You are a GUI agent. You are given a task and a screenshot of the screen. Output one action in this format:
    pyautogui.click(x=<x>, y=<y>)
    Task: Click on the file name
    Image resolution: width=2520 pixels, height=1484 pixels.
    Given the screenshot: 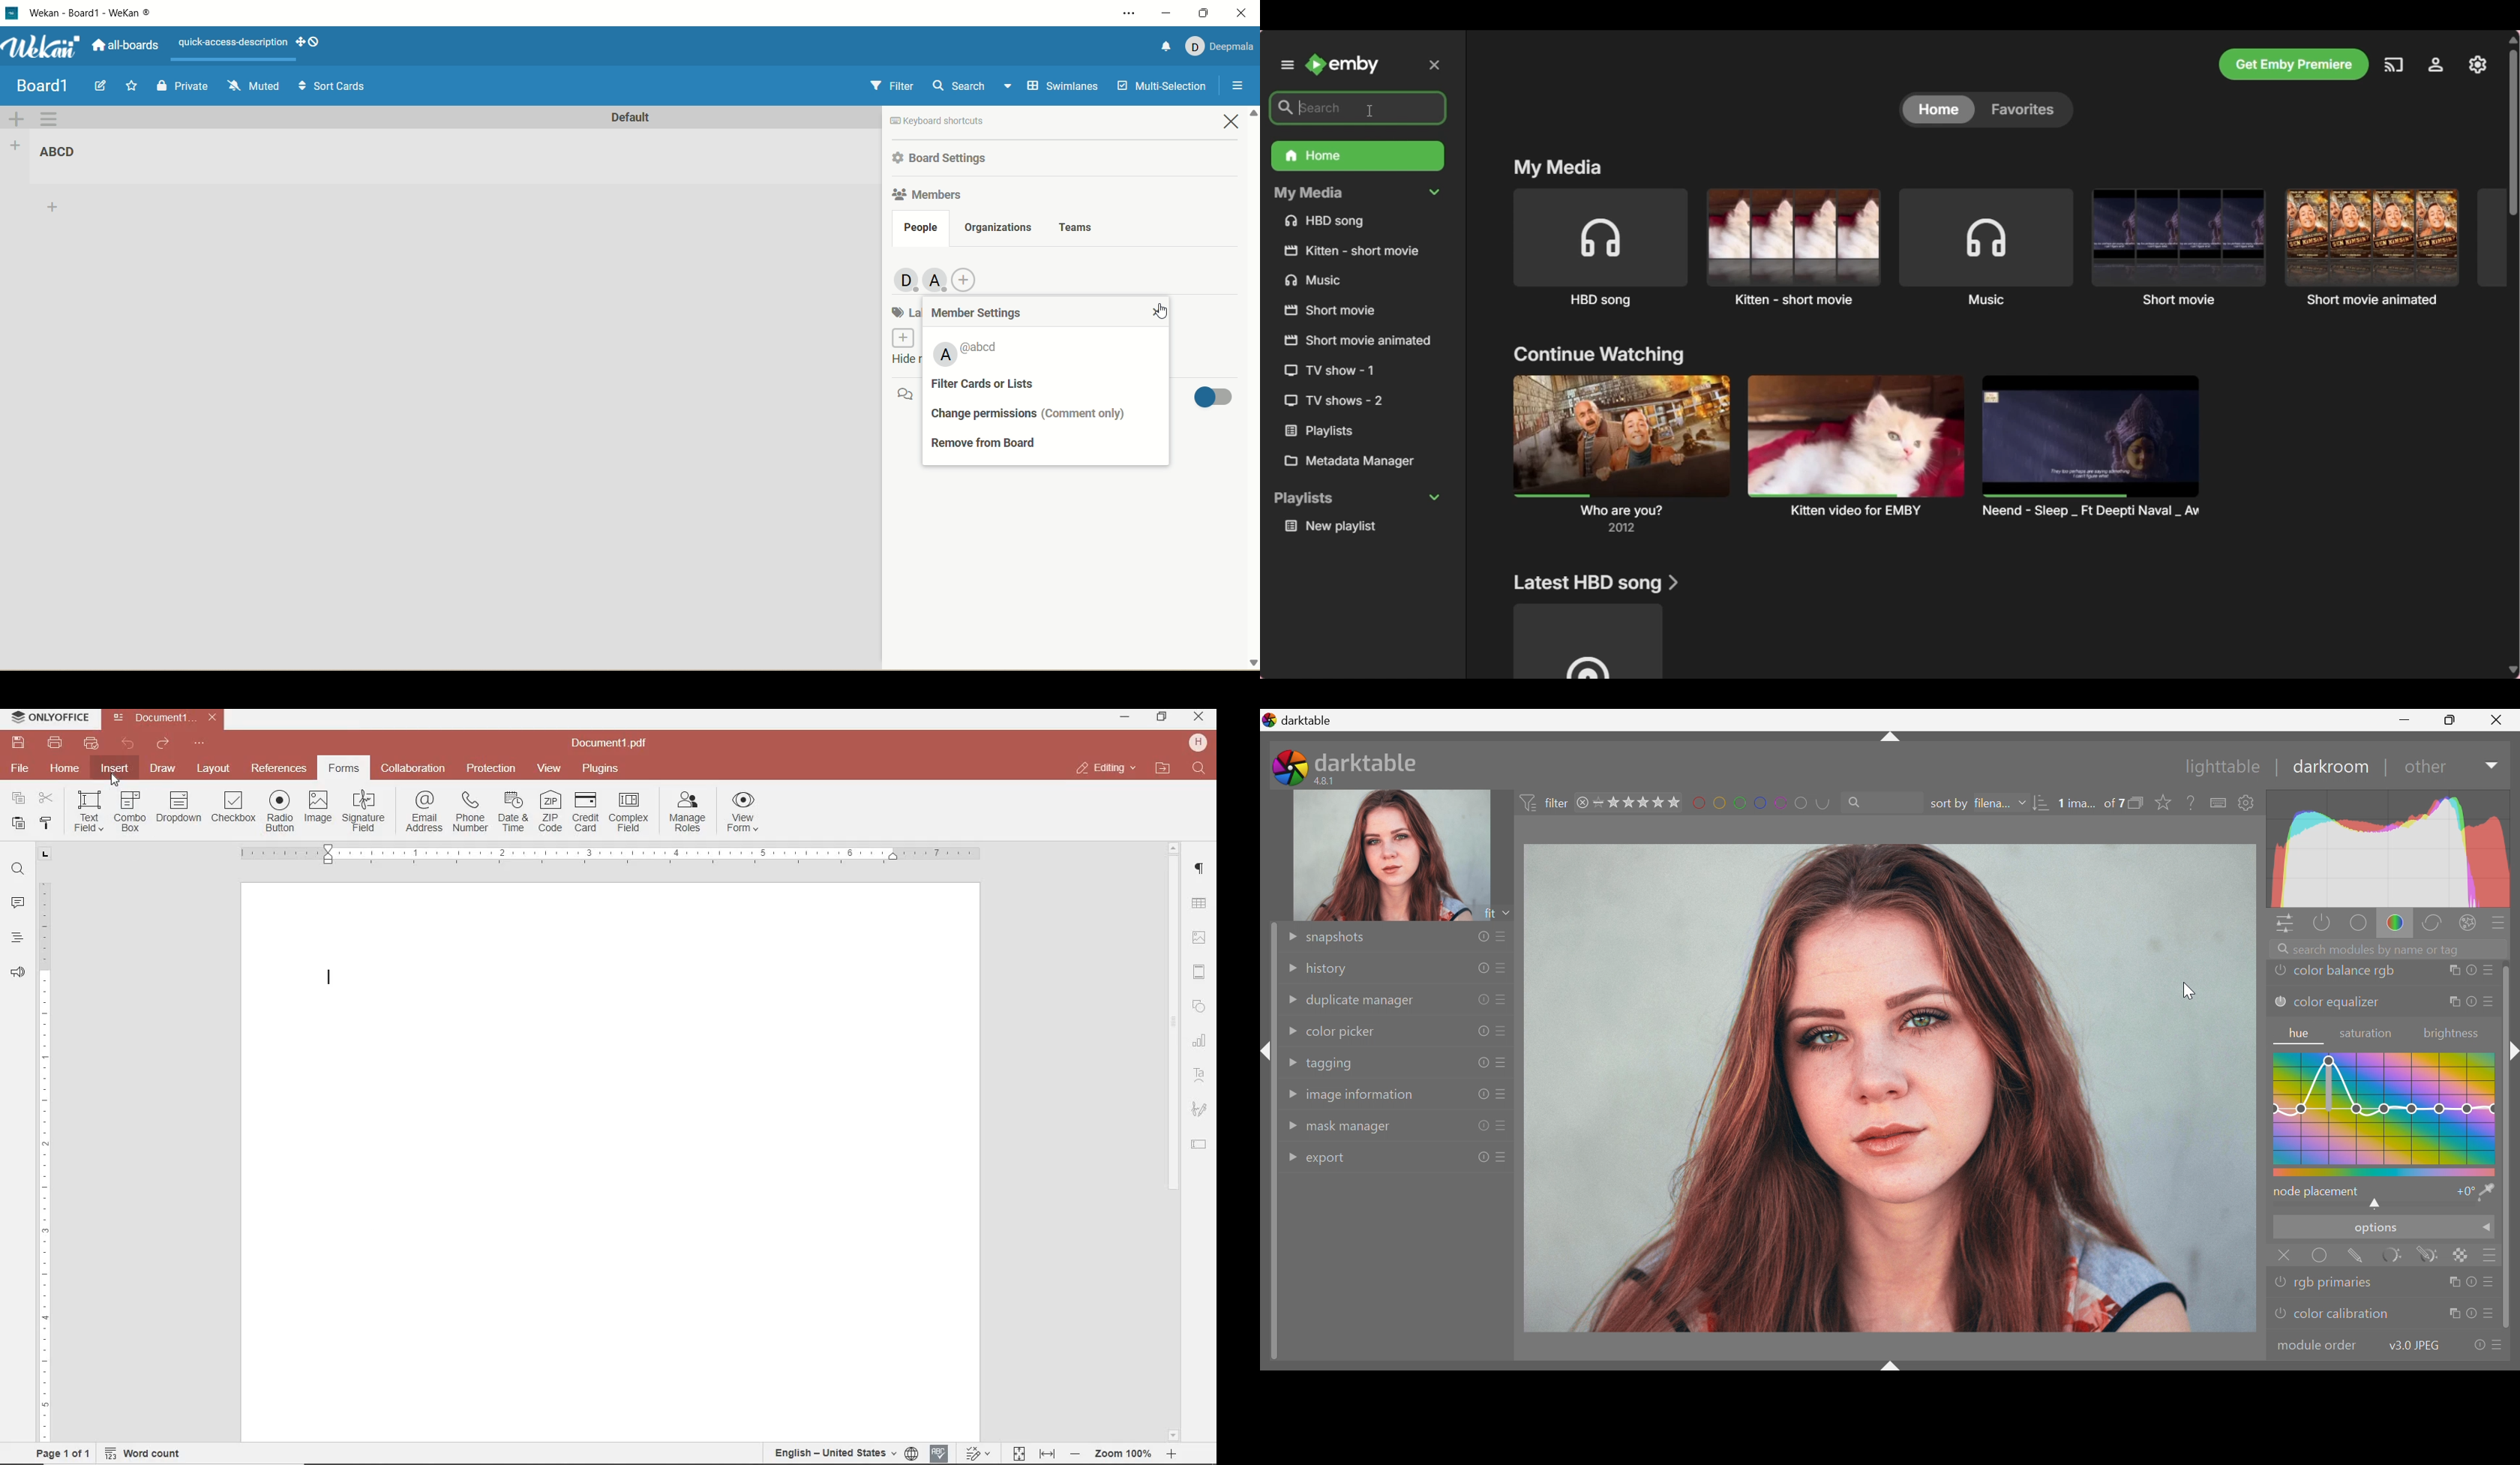 What is the action you would take?
    pyautogui.click(x=168, y=718)
    